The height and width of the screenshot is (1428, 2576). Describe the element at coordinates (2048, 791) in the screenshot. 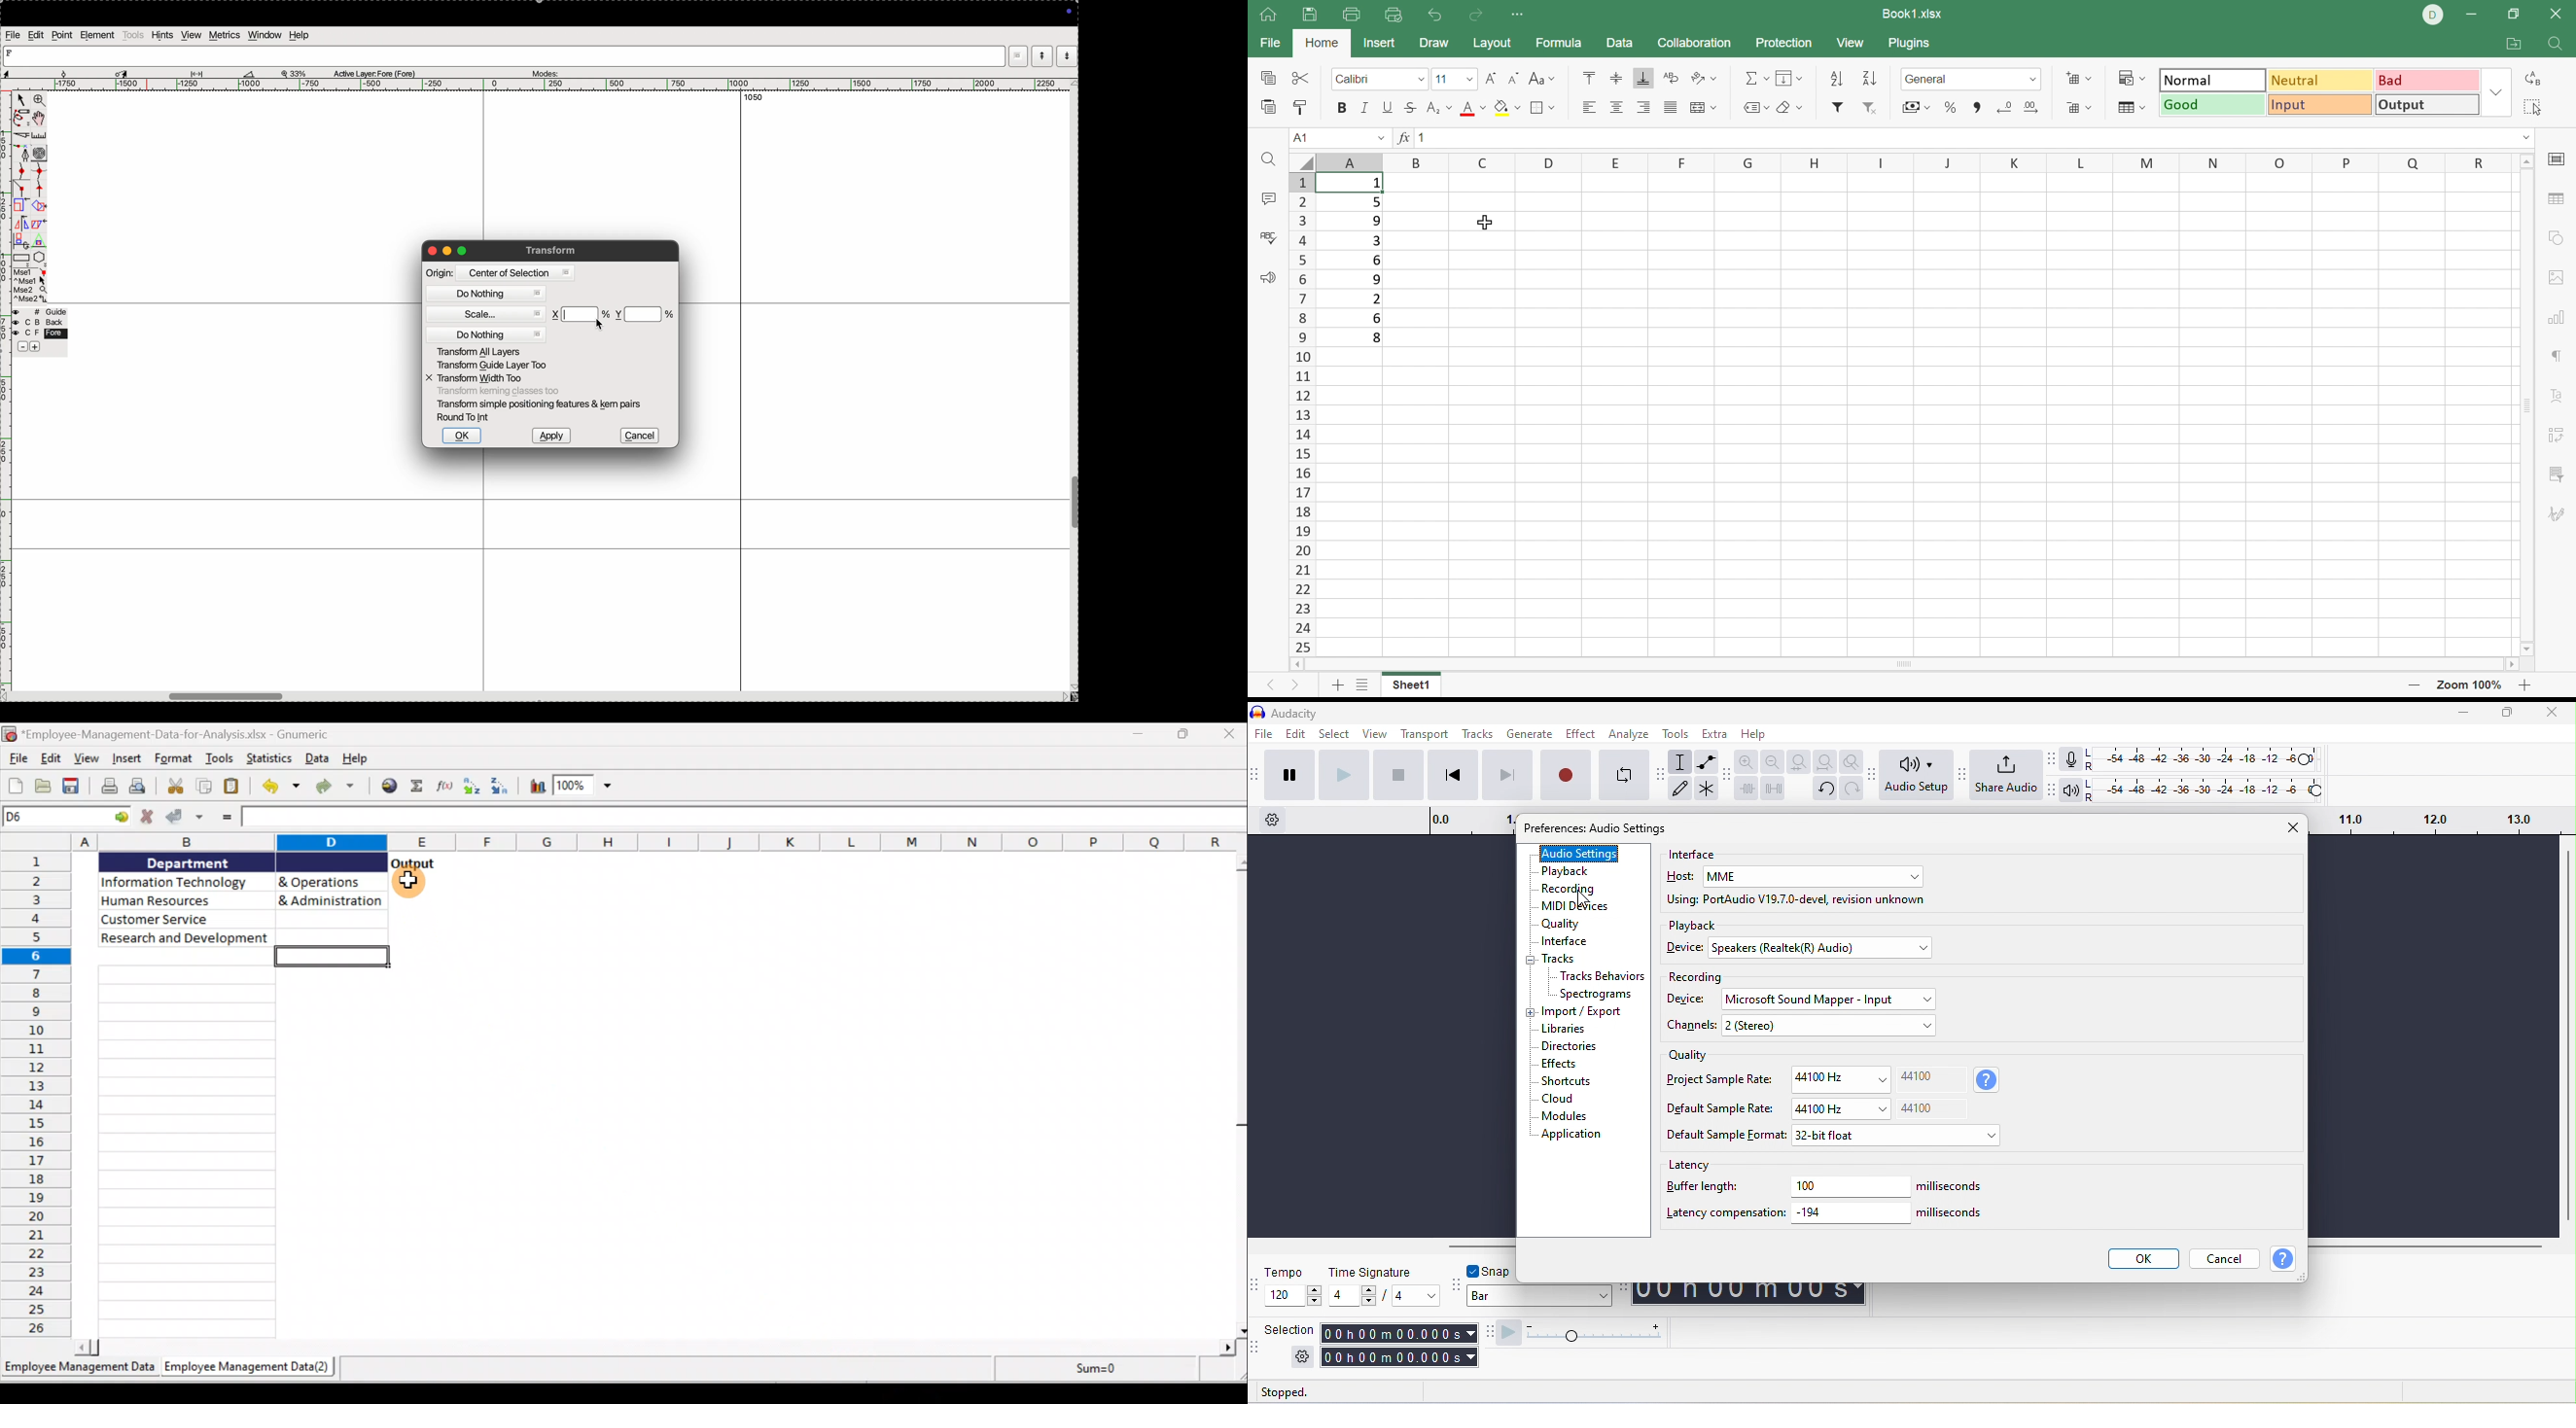

I see `audacity playback meter toolbar` at that location.